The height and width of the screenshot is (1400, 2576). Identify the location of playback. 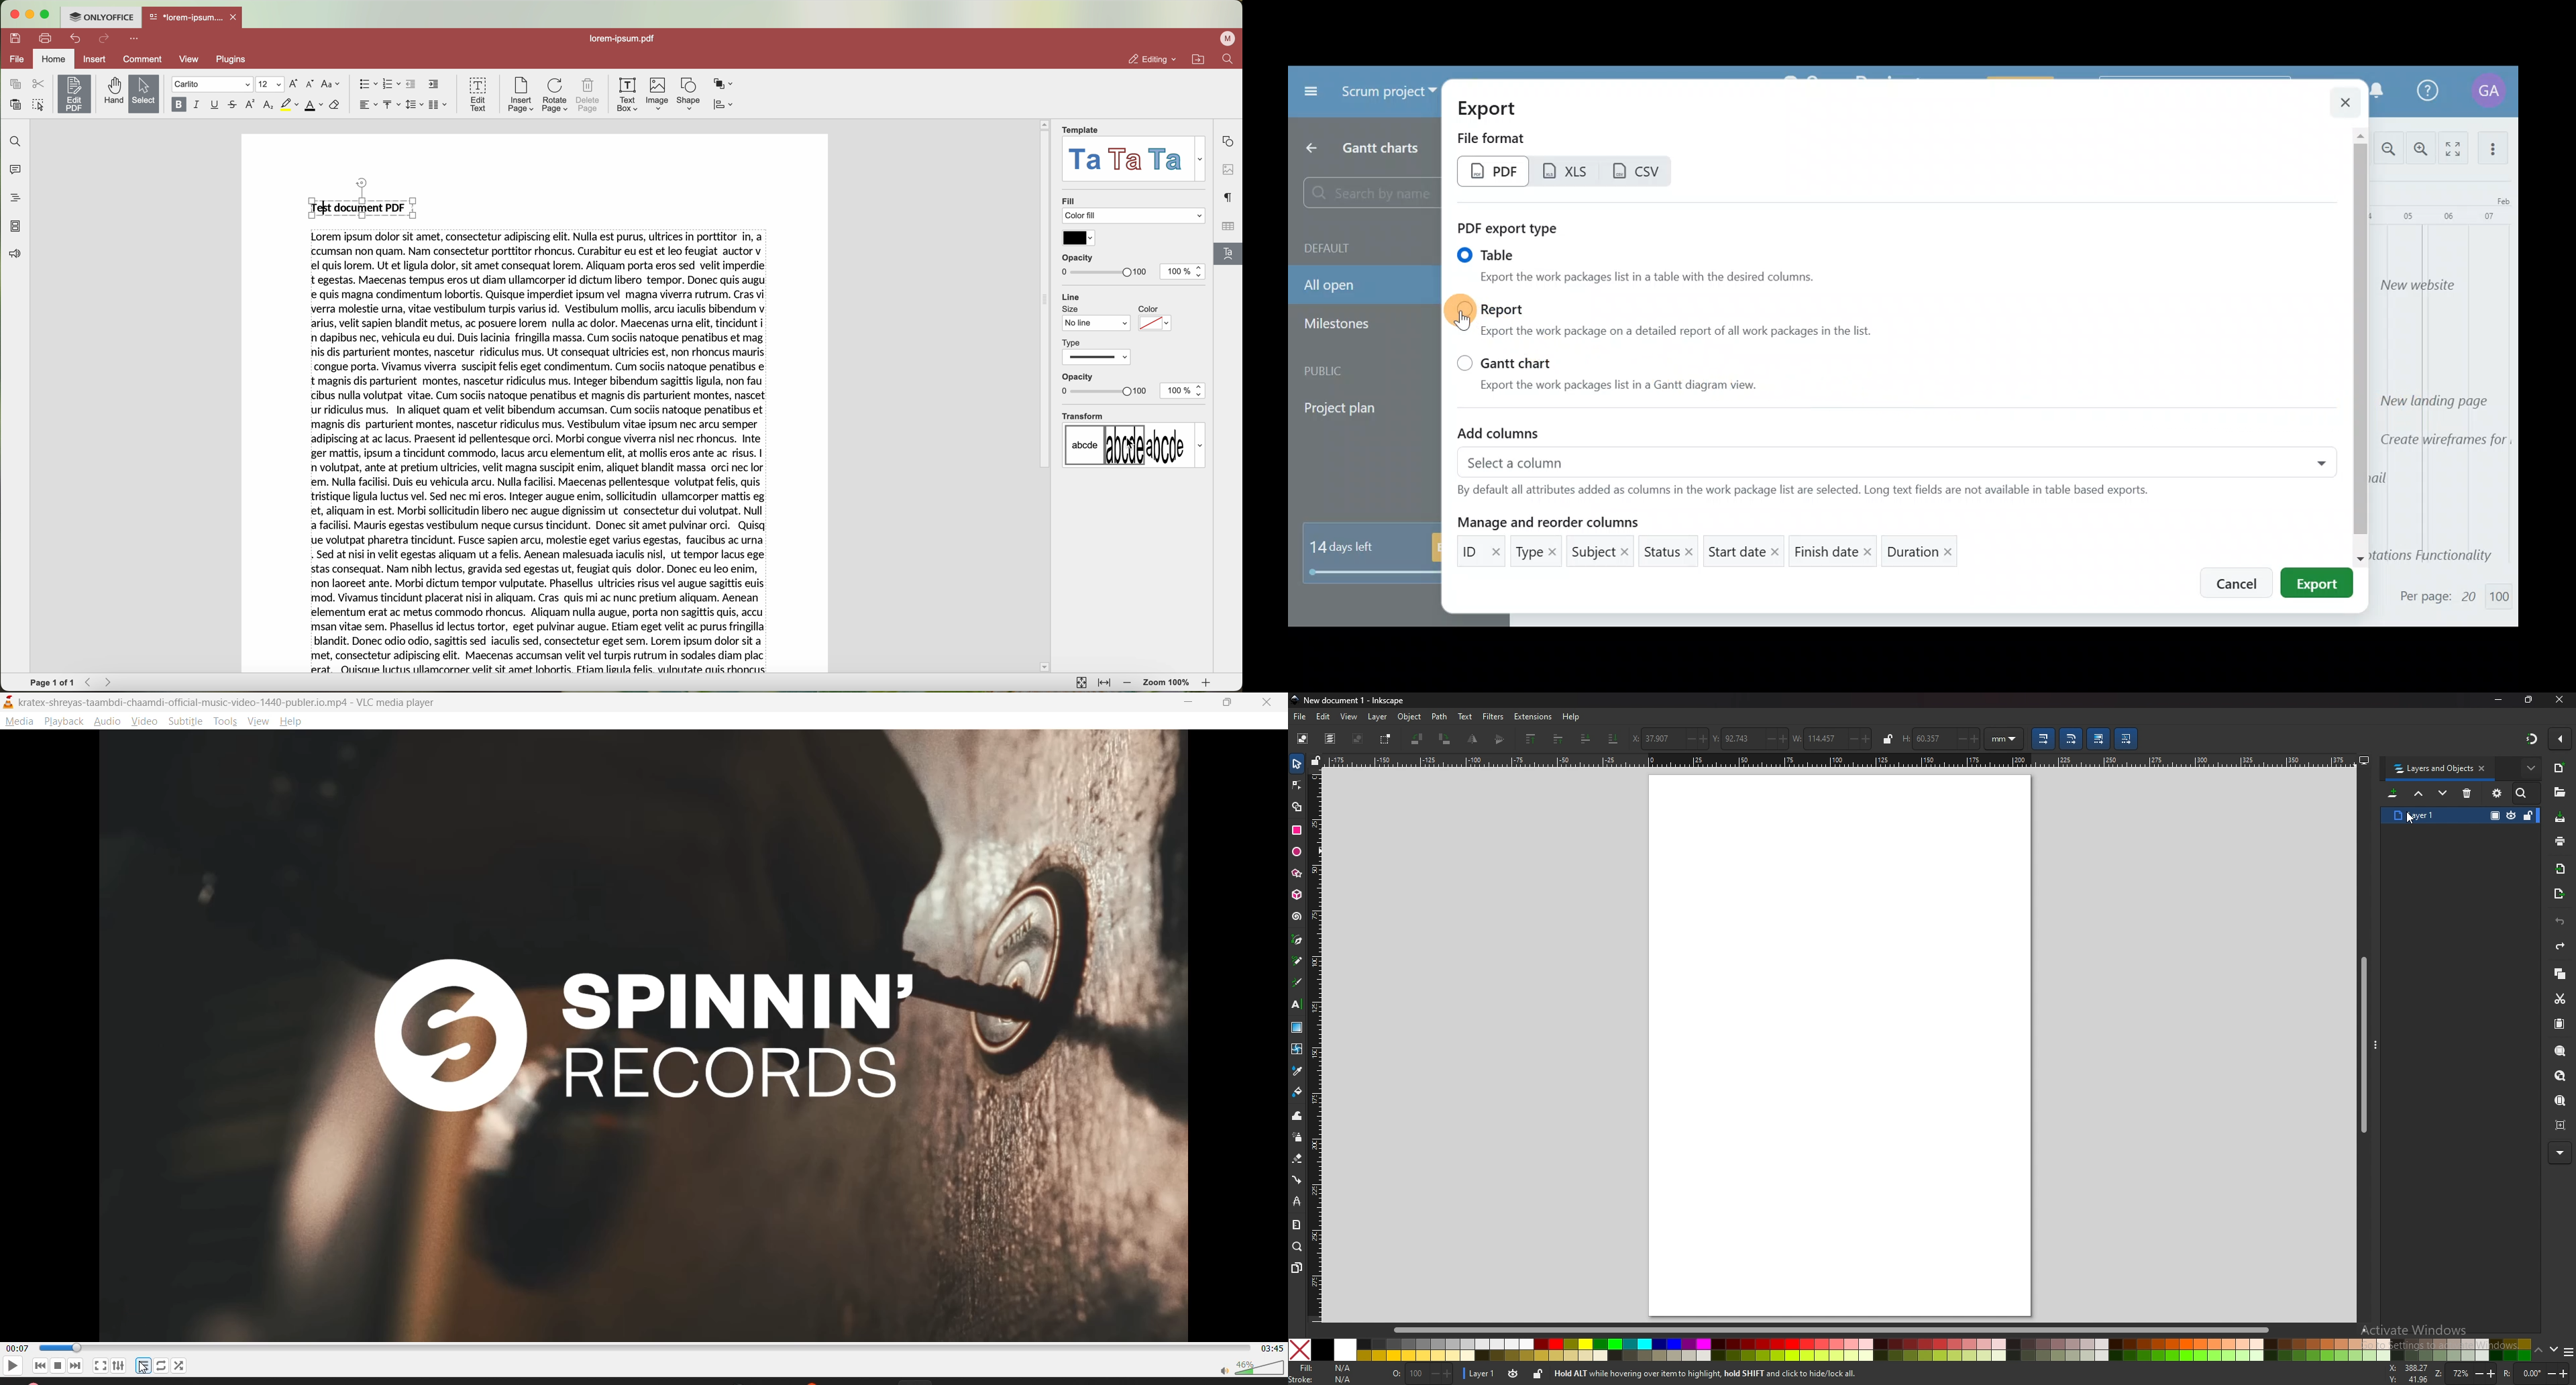
(64, 721).